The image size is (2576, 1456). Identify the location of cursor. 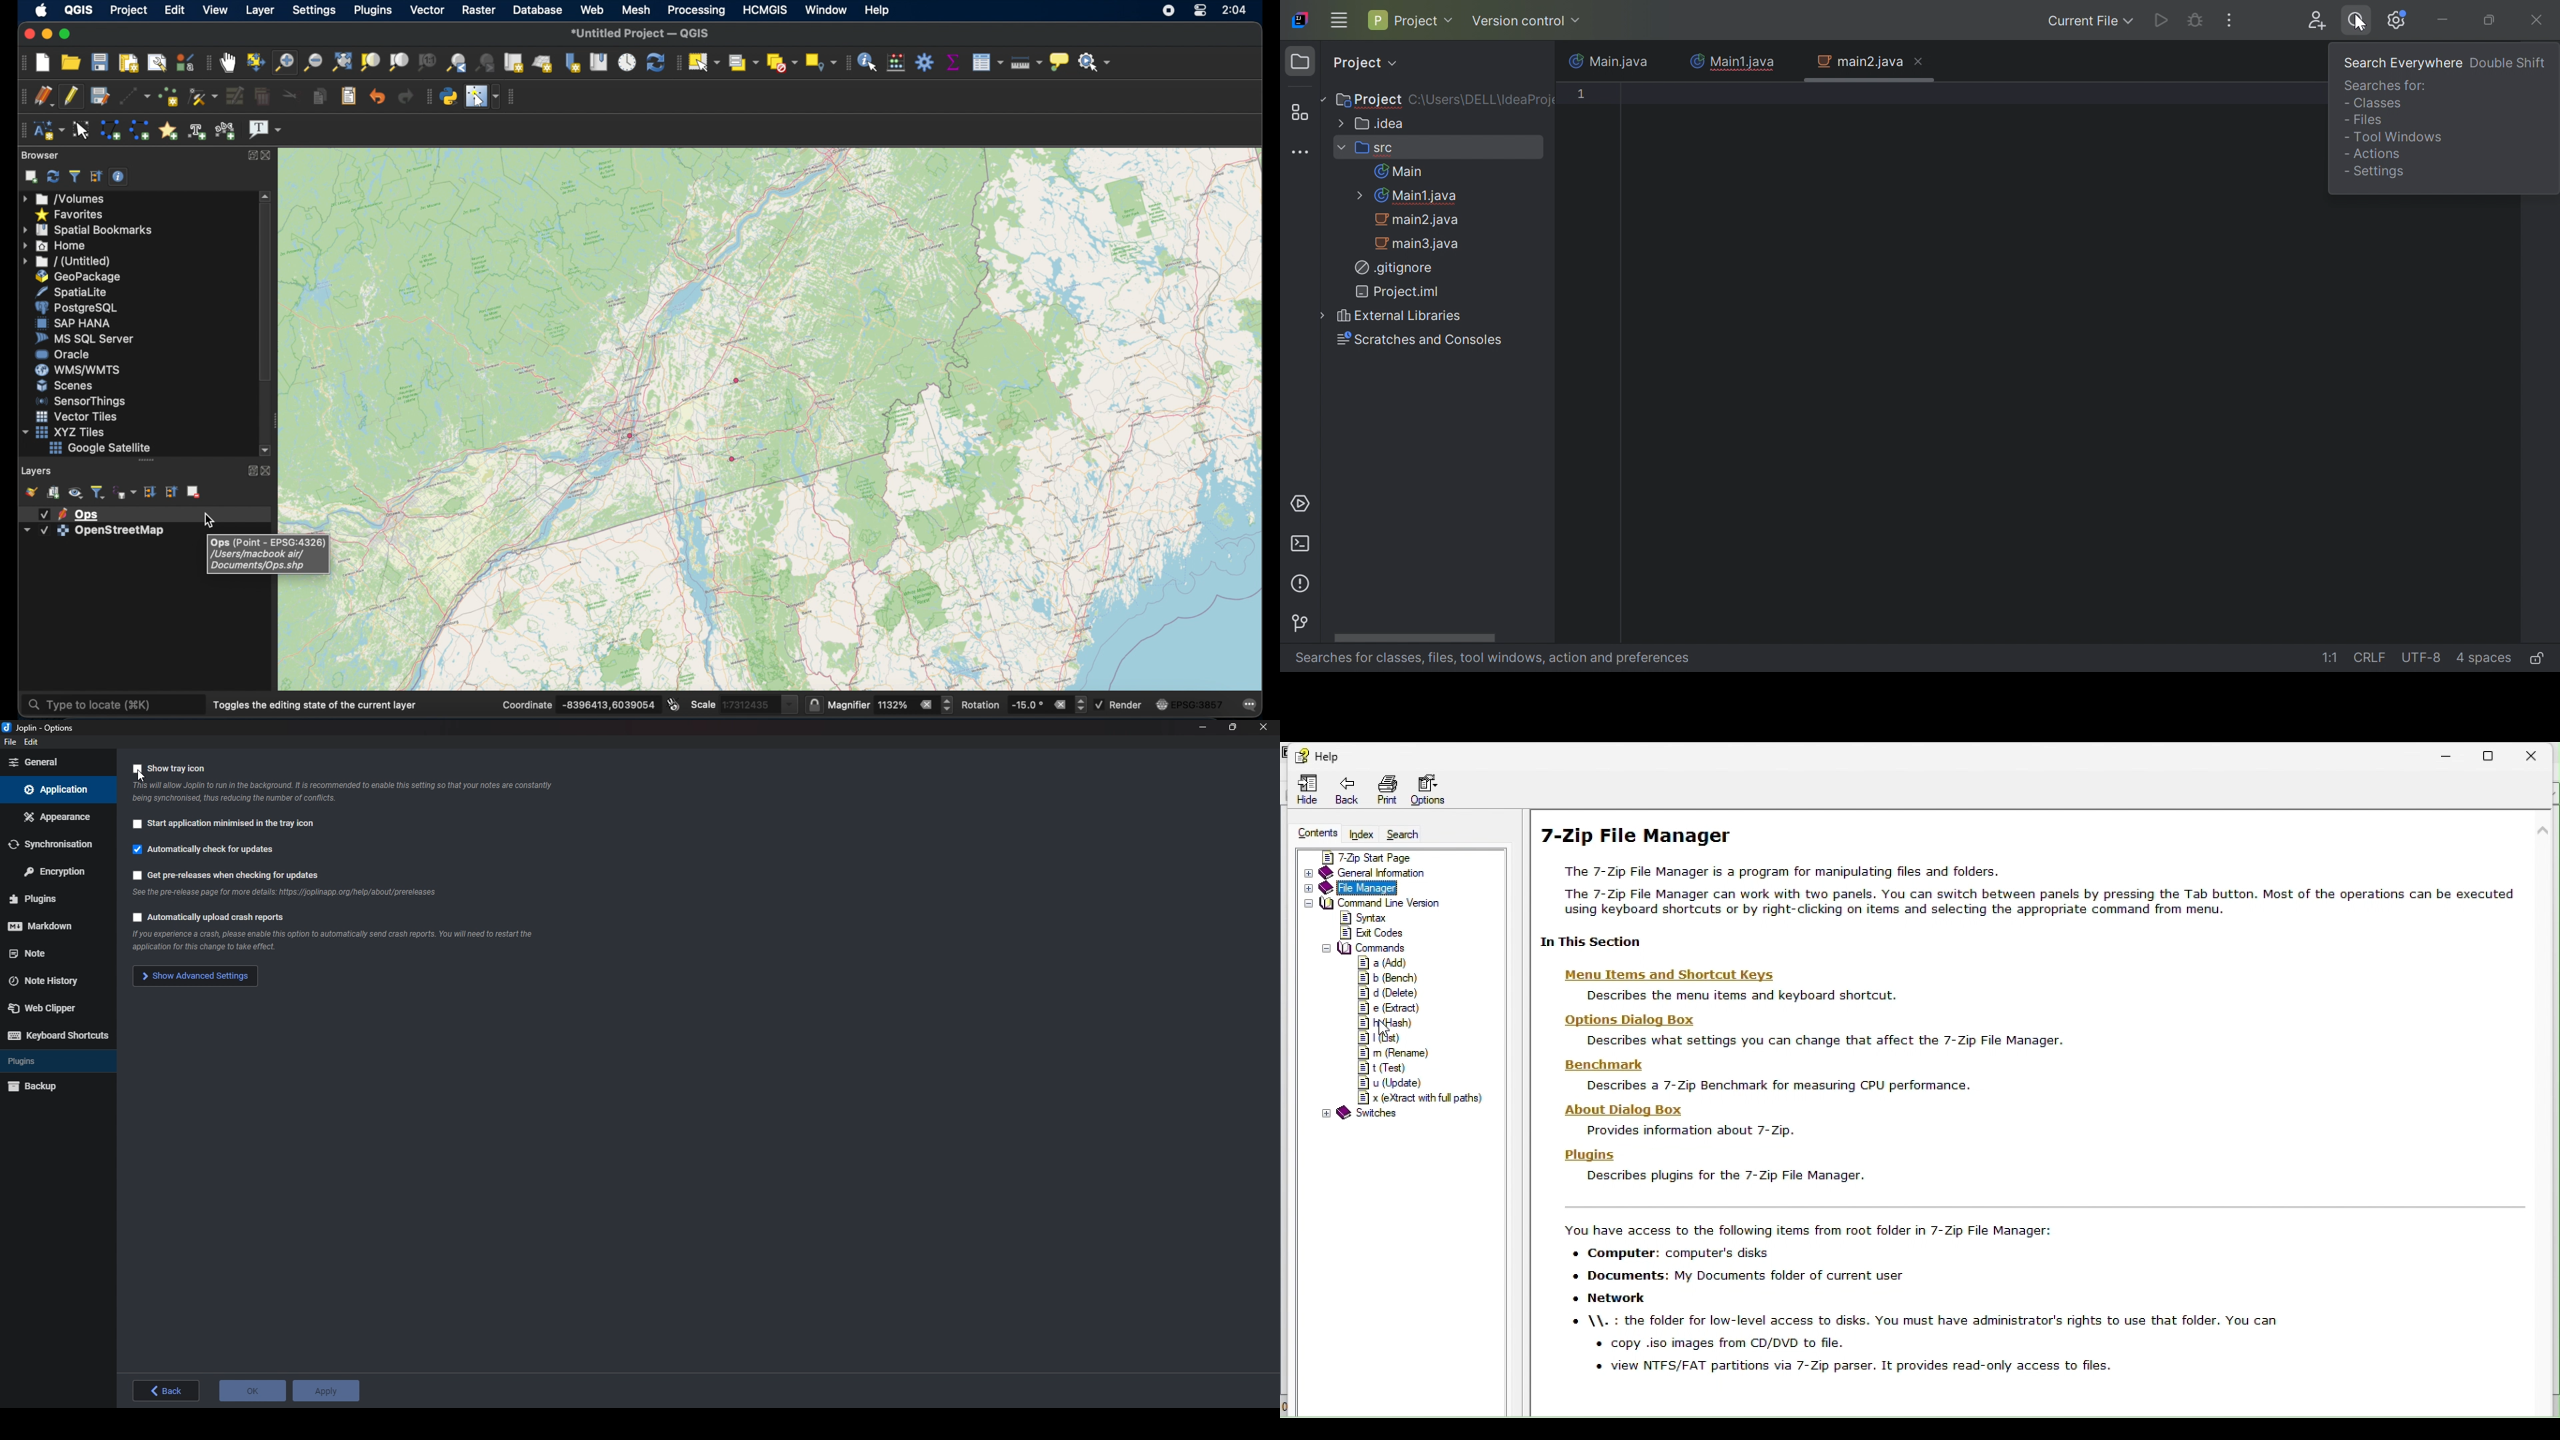
(142, 773).